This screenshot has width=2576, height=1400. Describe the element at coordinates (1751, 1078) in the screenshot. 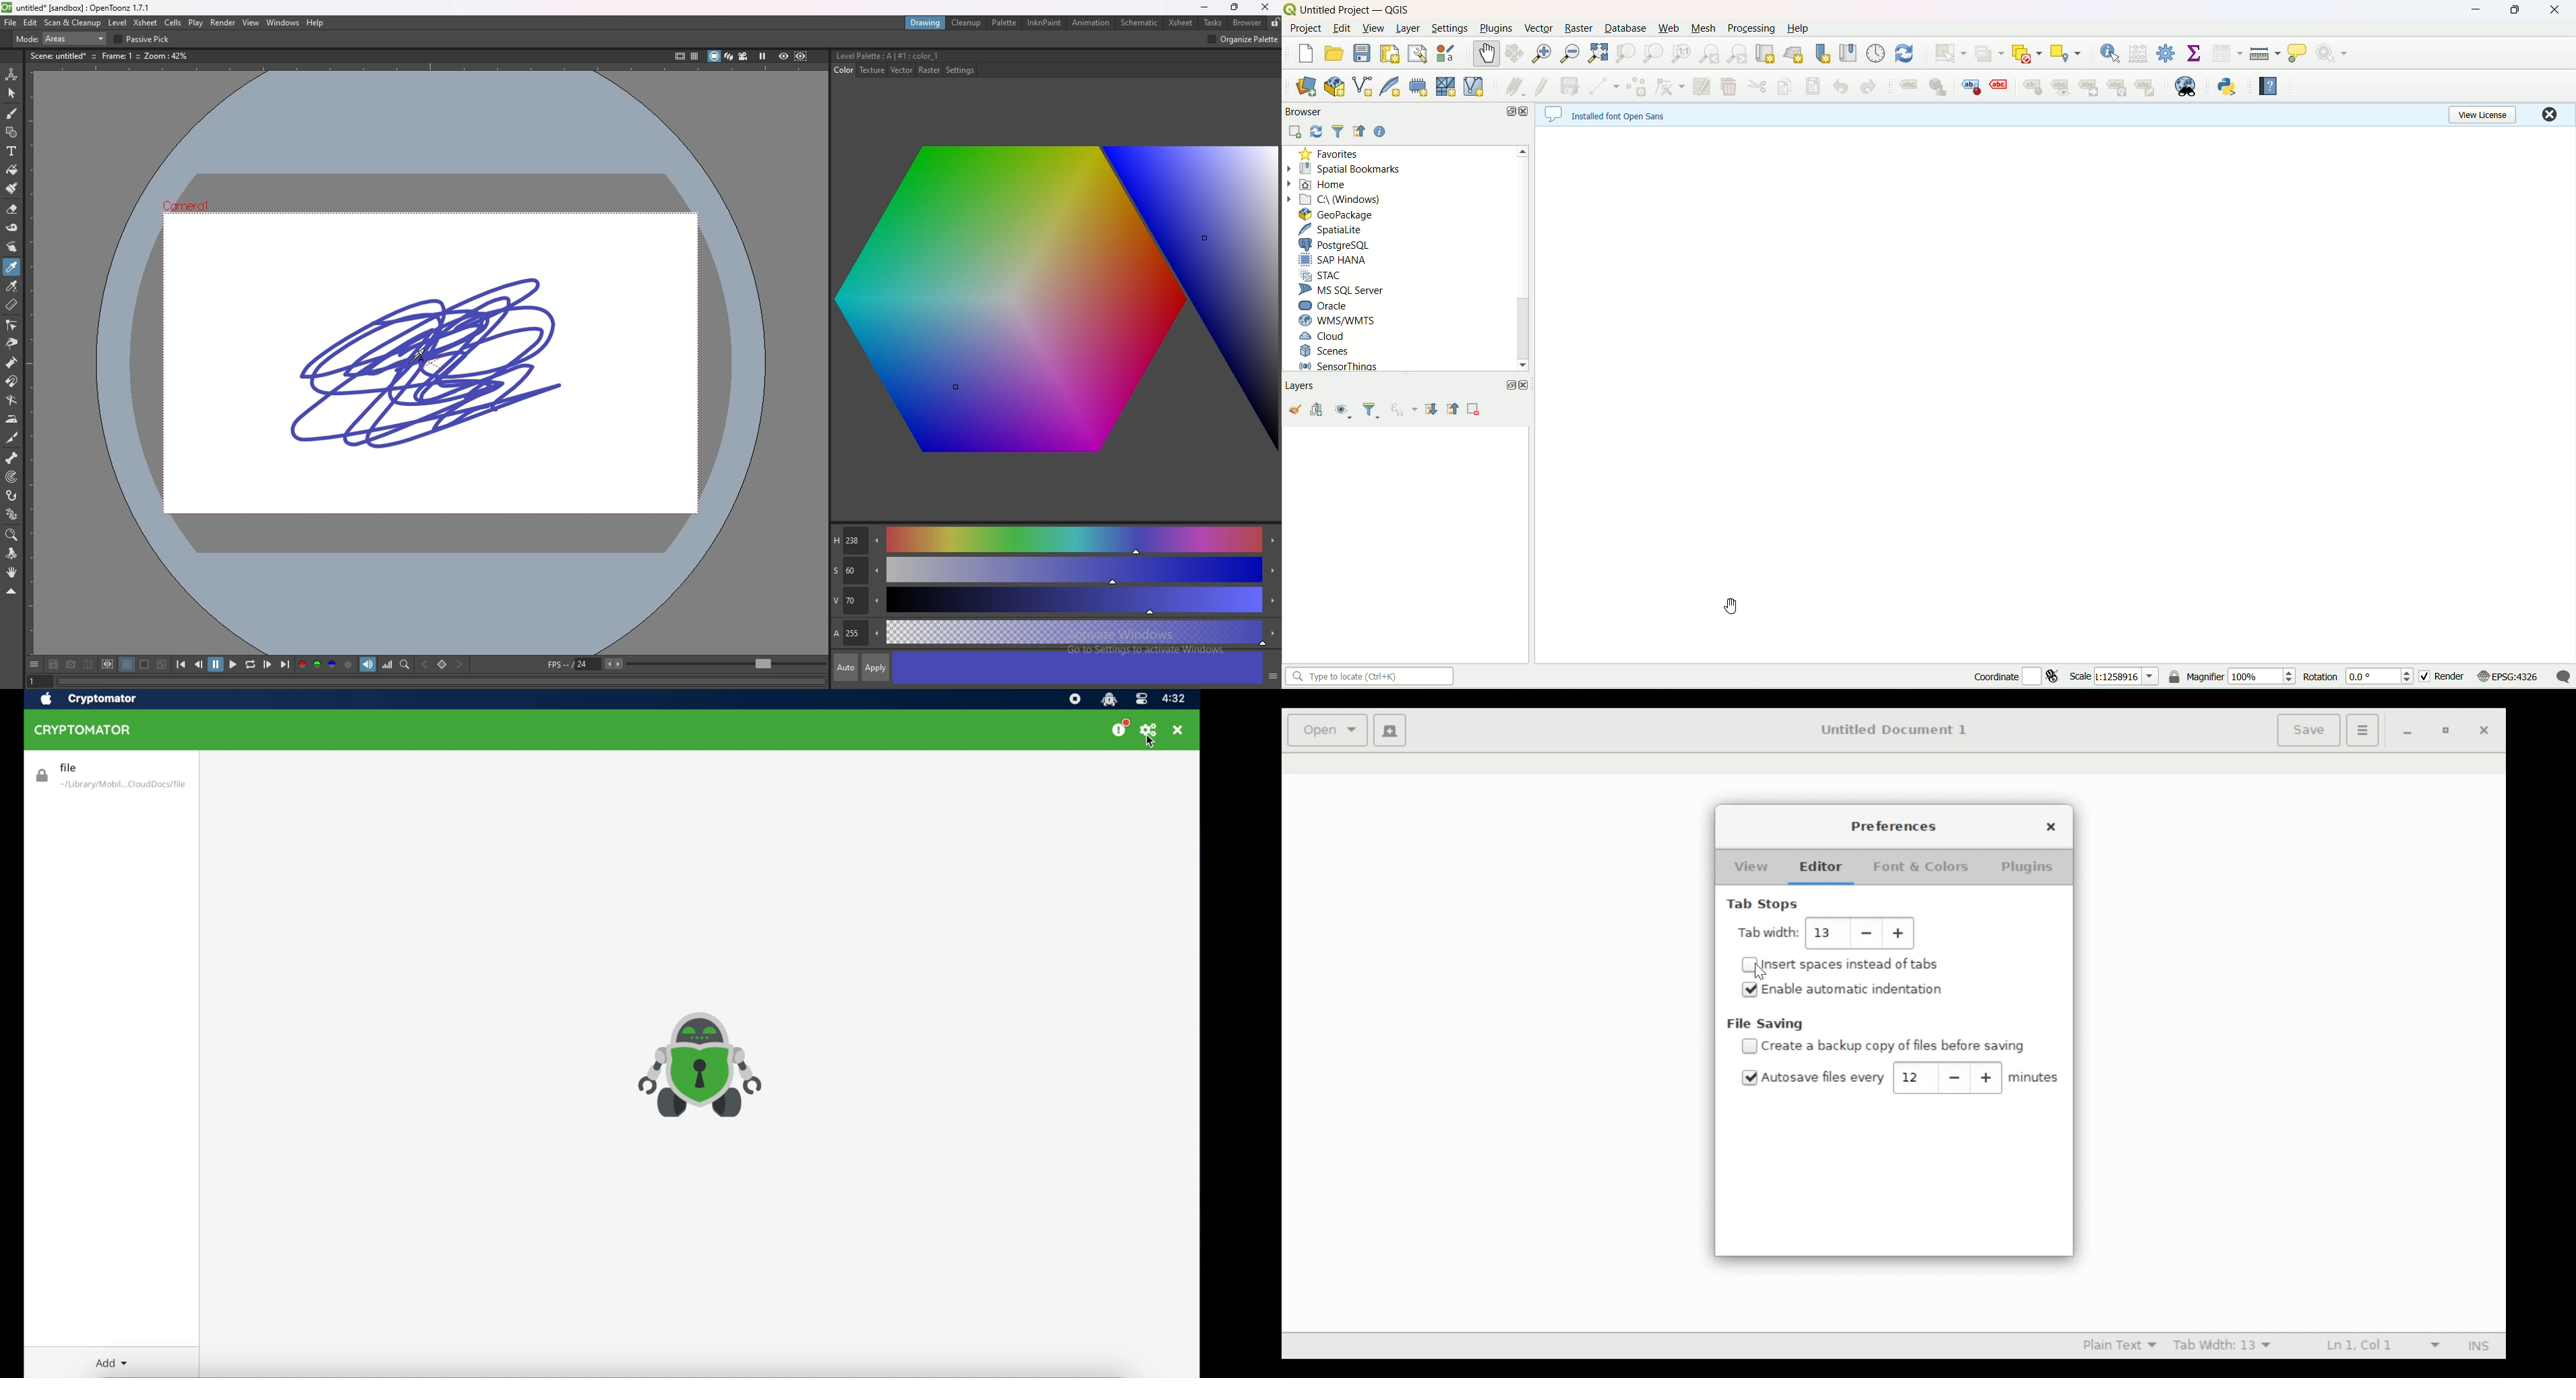

I see `Selected` at that location.